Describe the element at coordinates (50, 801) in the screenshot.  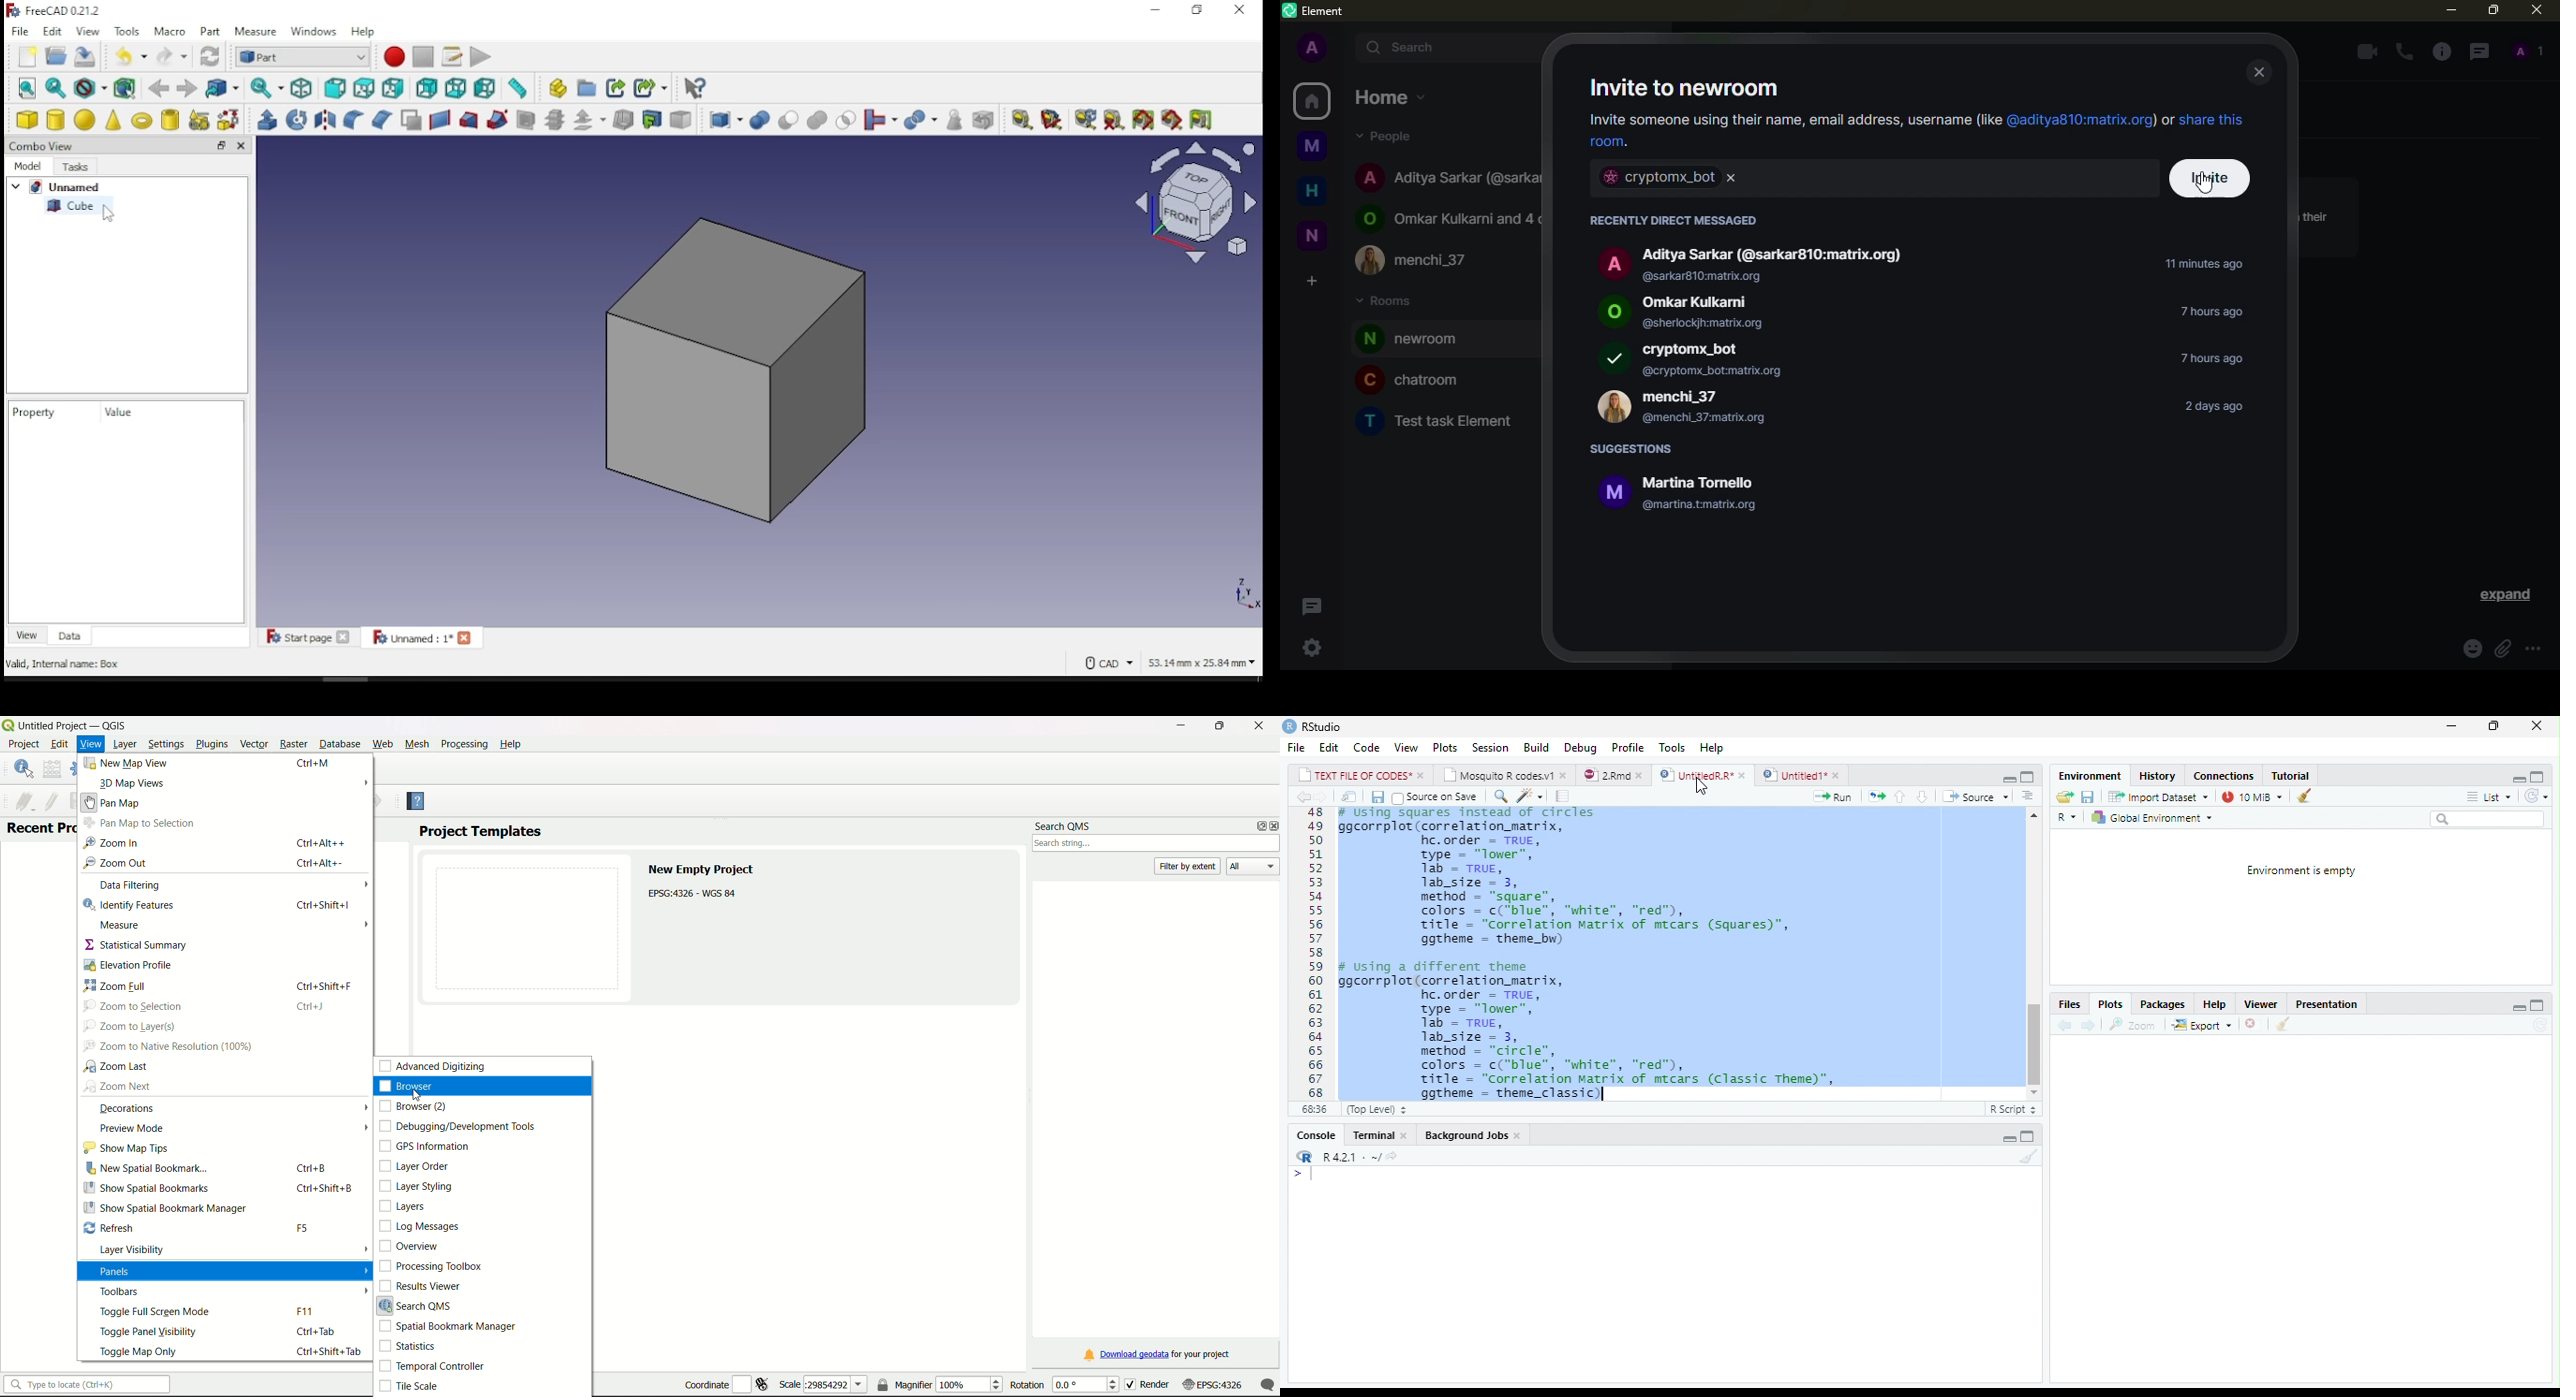
I see `toggle edit` at that location.